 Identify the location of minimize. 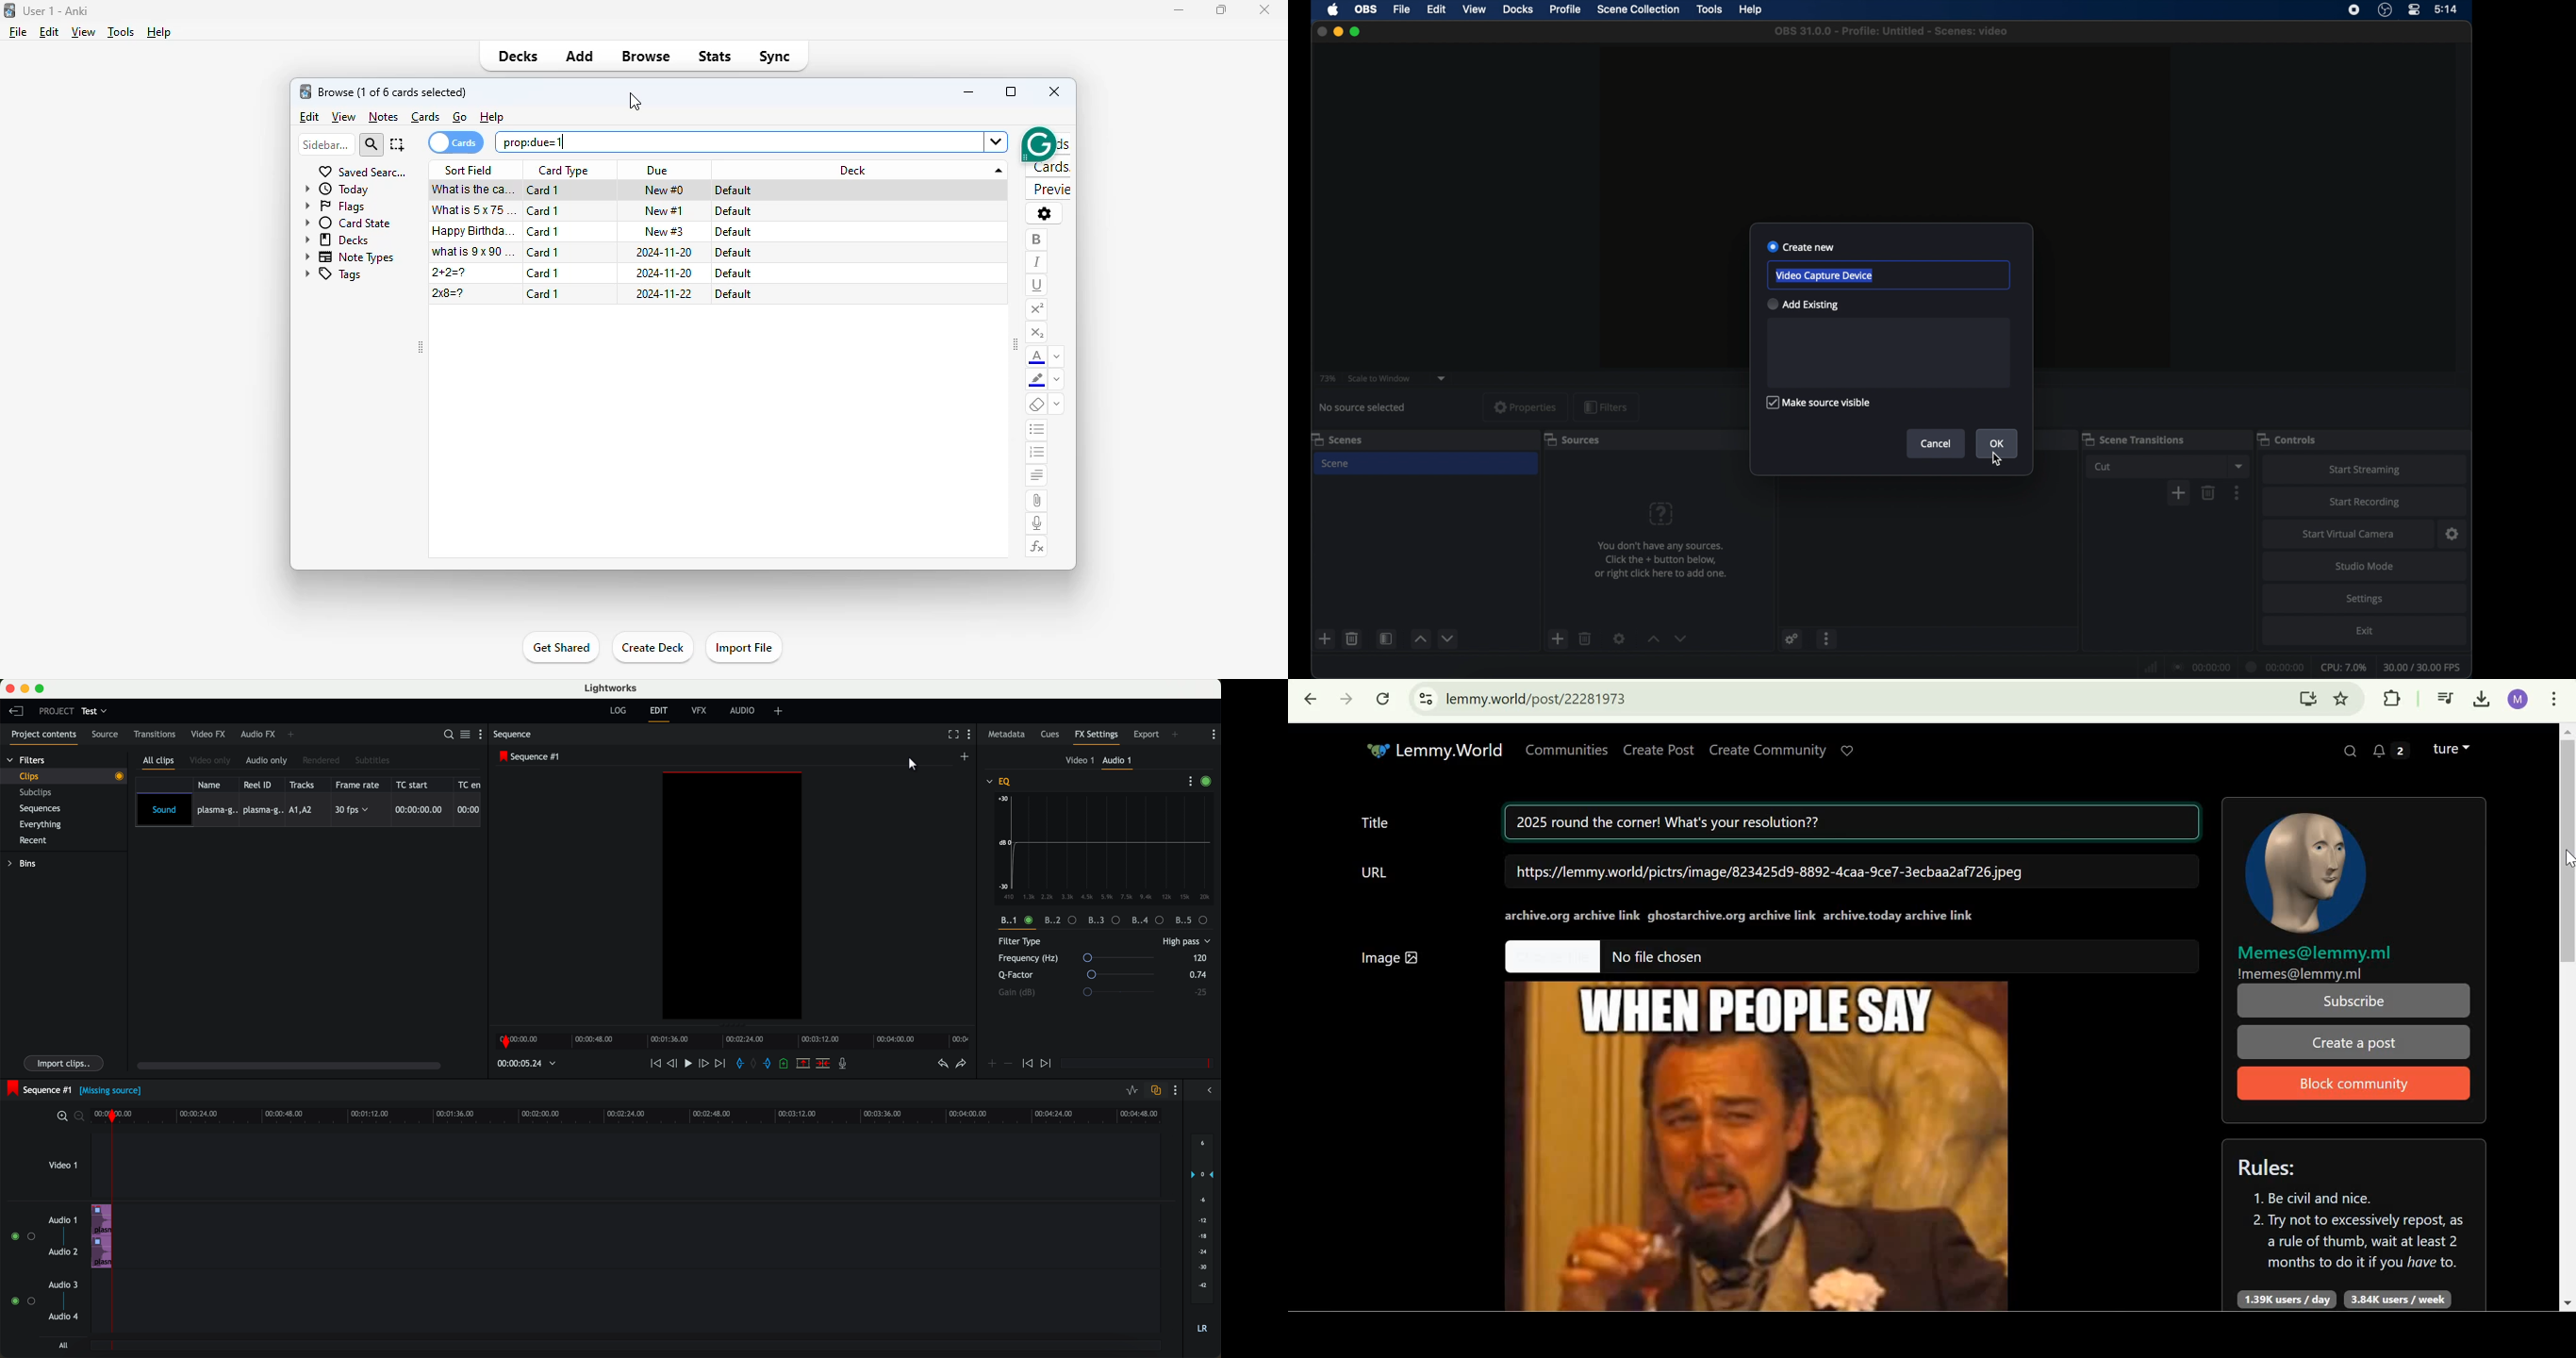
(1179, 10).